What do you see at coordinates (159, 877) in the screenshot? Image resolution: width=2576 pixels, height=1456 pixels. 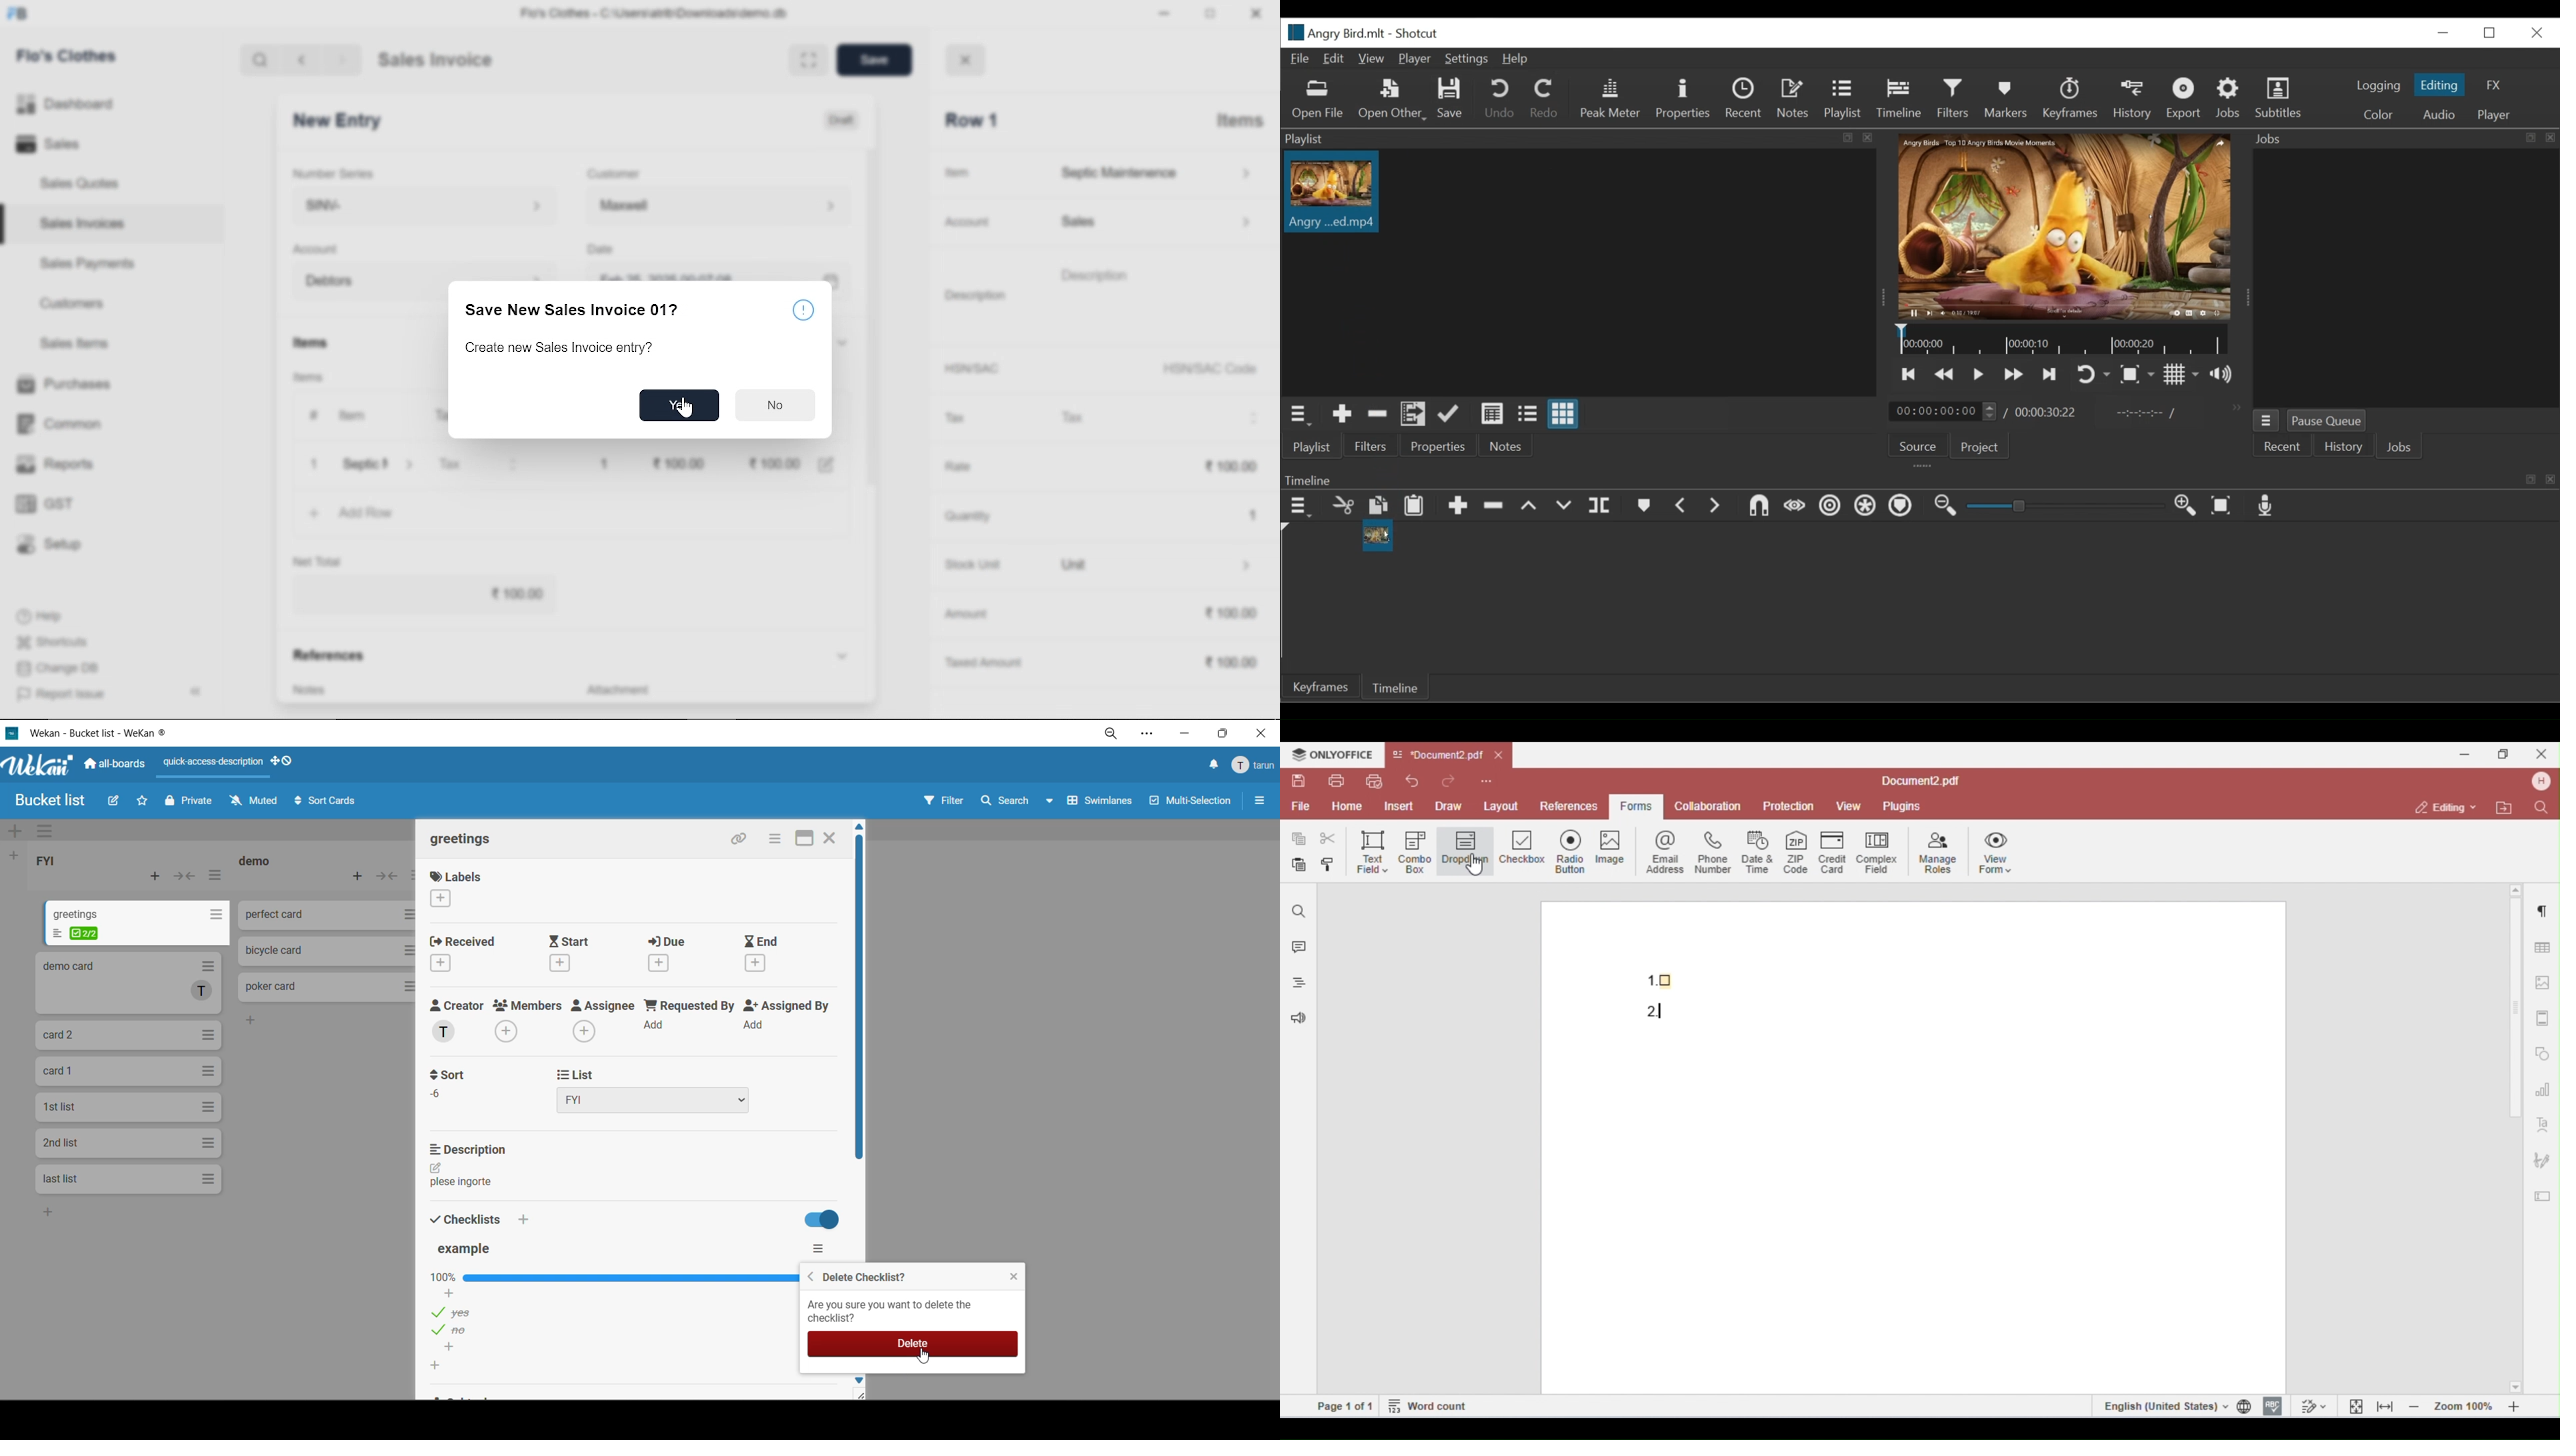 I see `add card` at bounding box center [159, 877].